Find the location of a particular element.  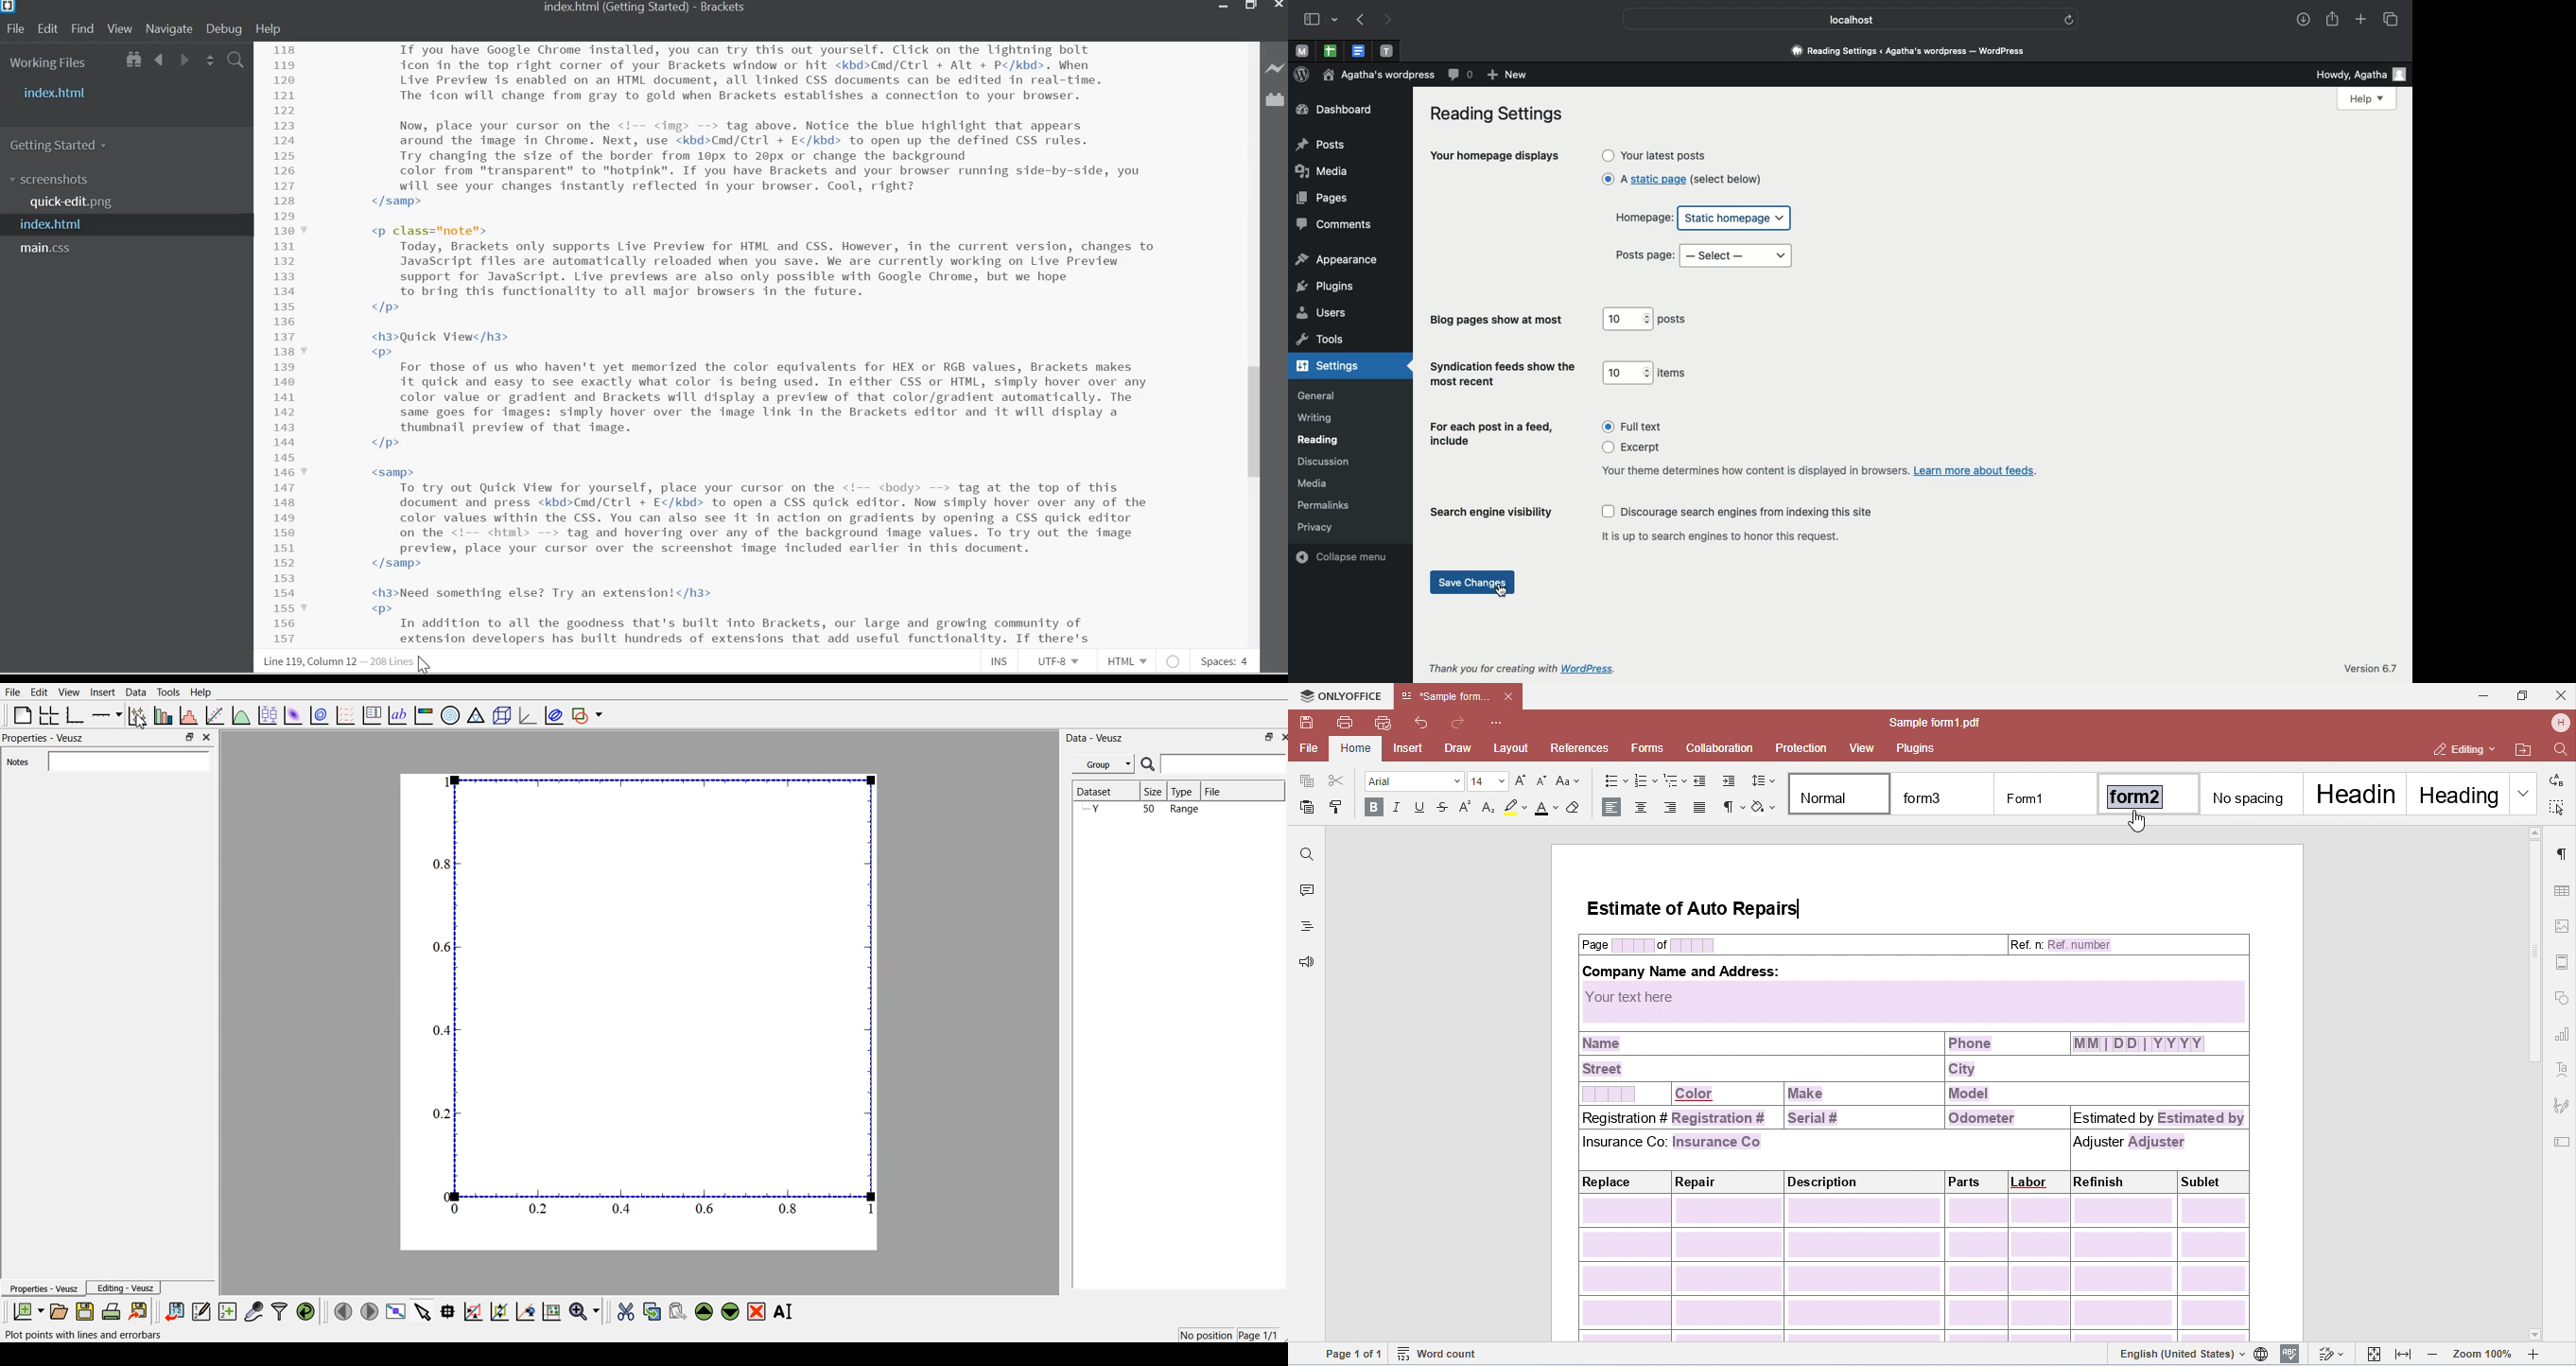

Debug is located at coordinates (224, 31).